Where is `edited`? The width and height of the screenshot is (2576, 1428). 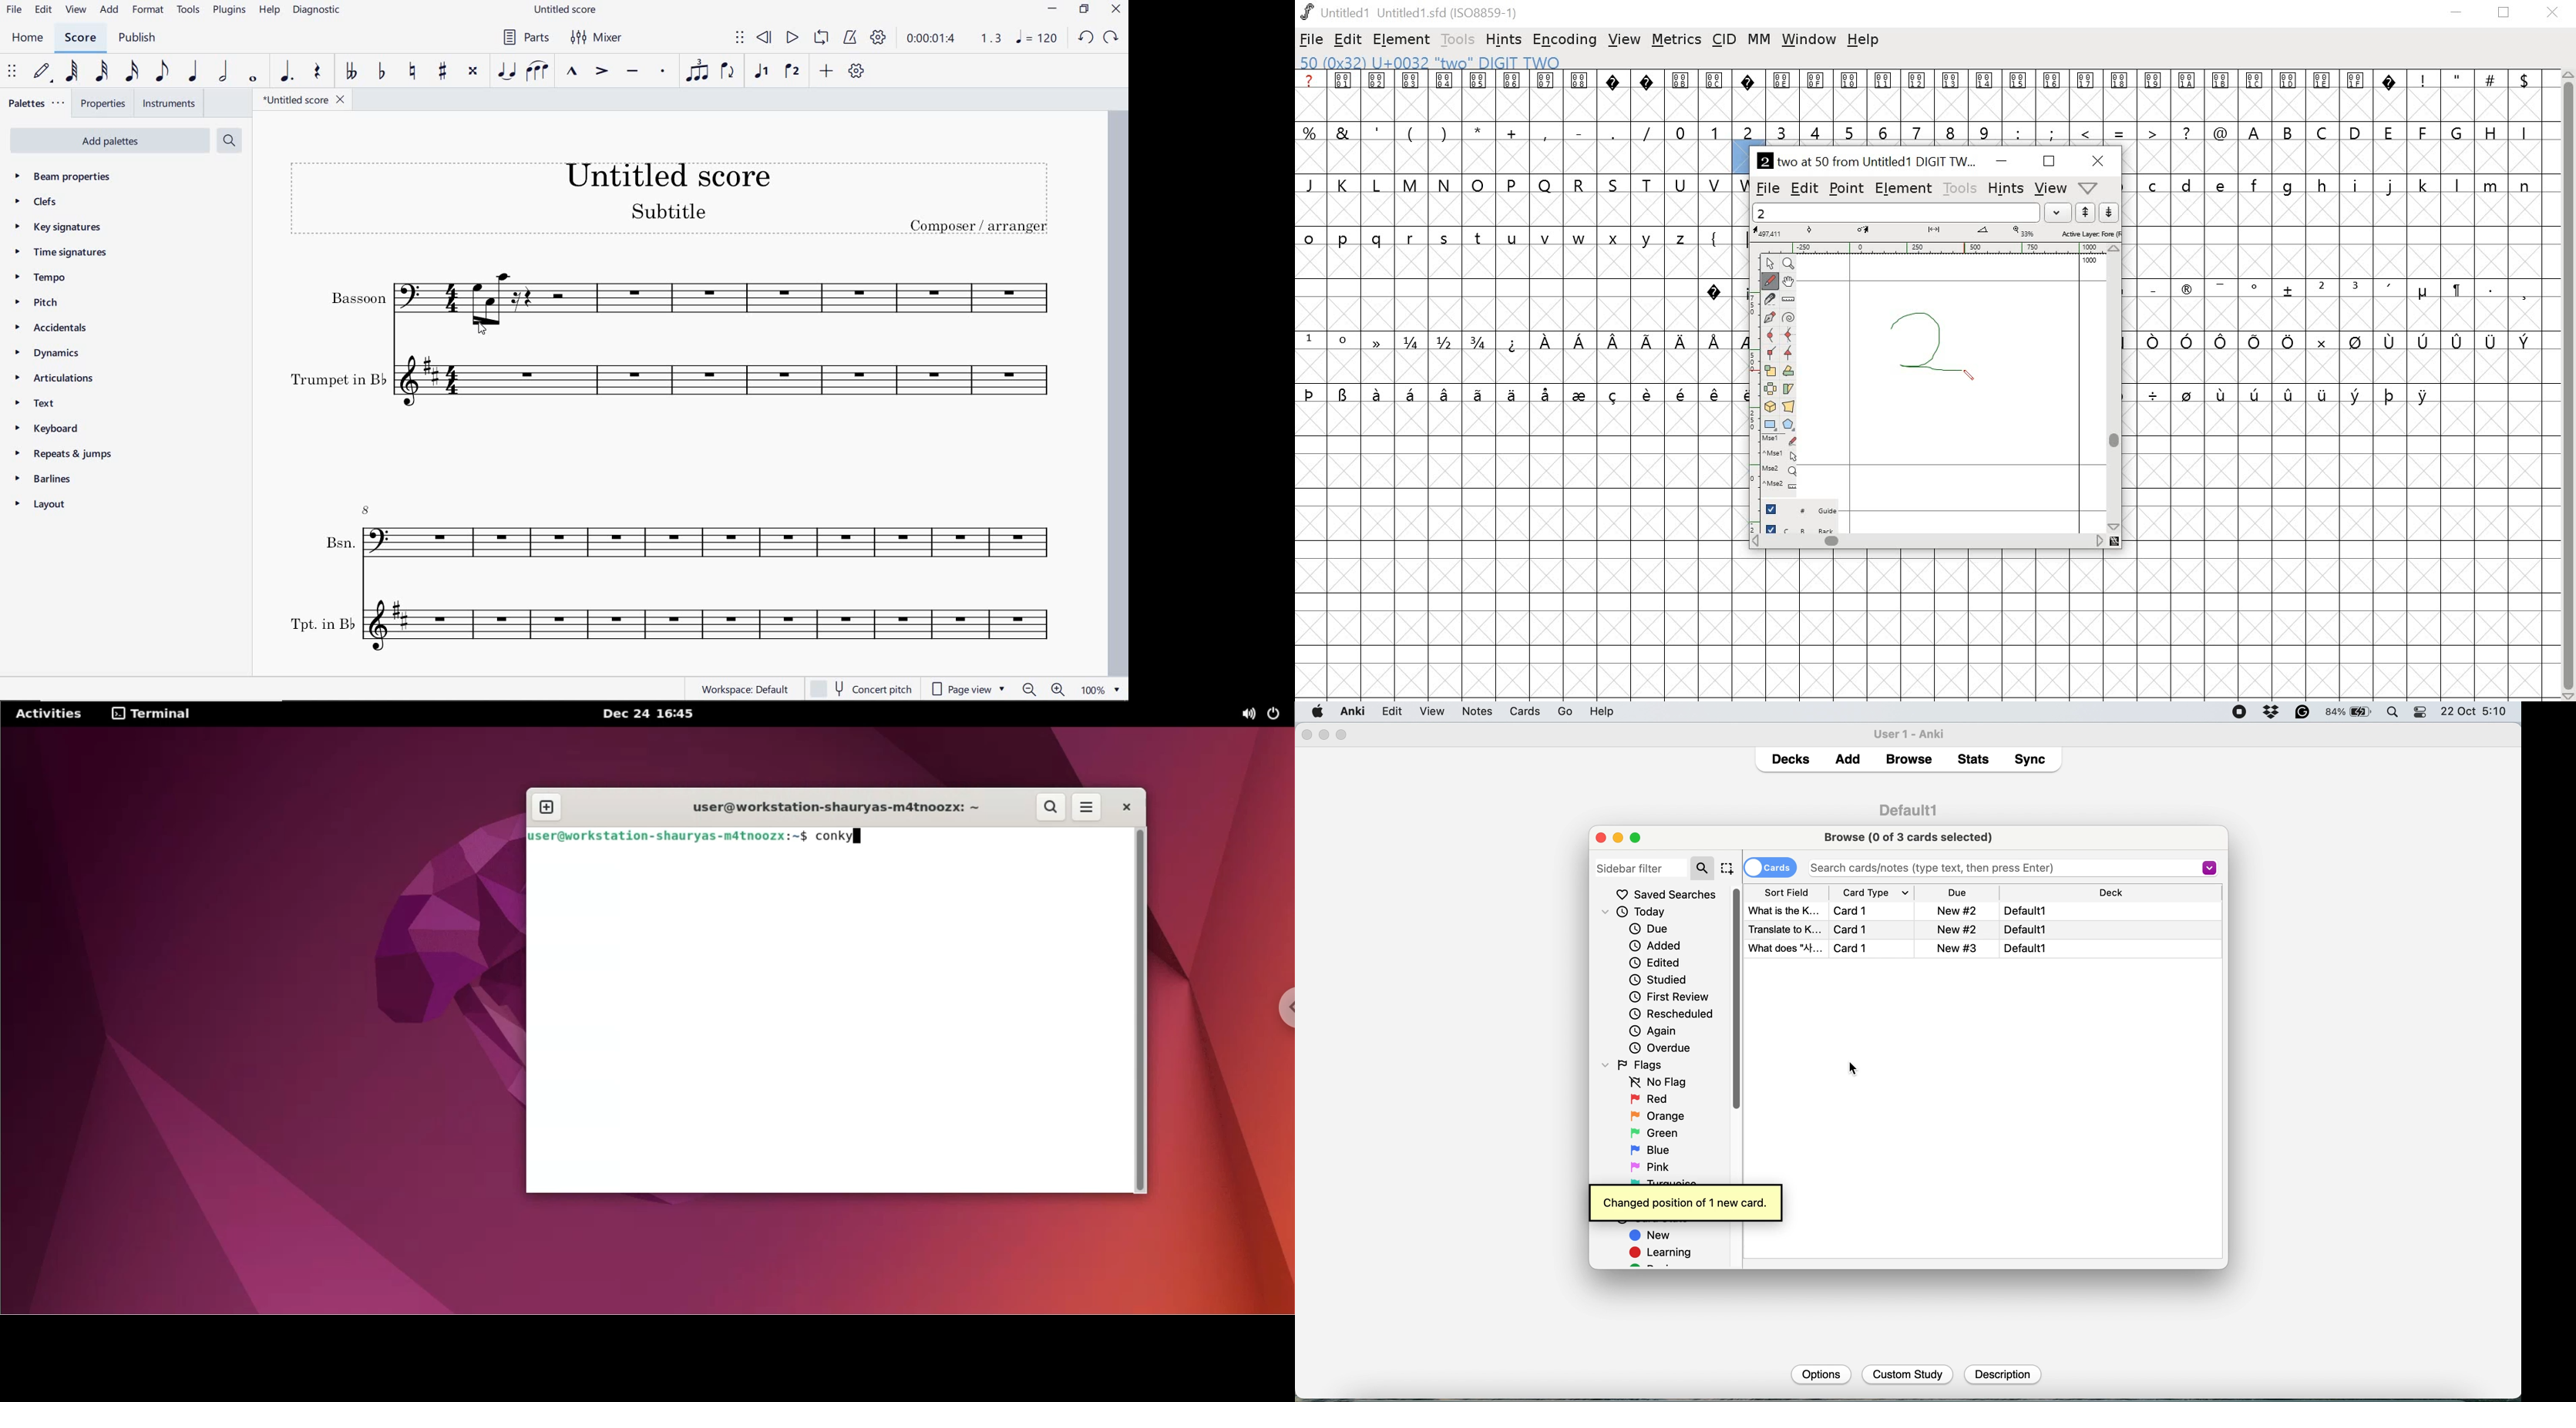 edited is located at coordinates (1655, 963).